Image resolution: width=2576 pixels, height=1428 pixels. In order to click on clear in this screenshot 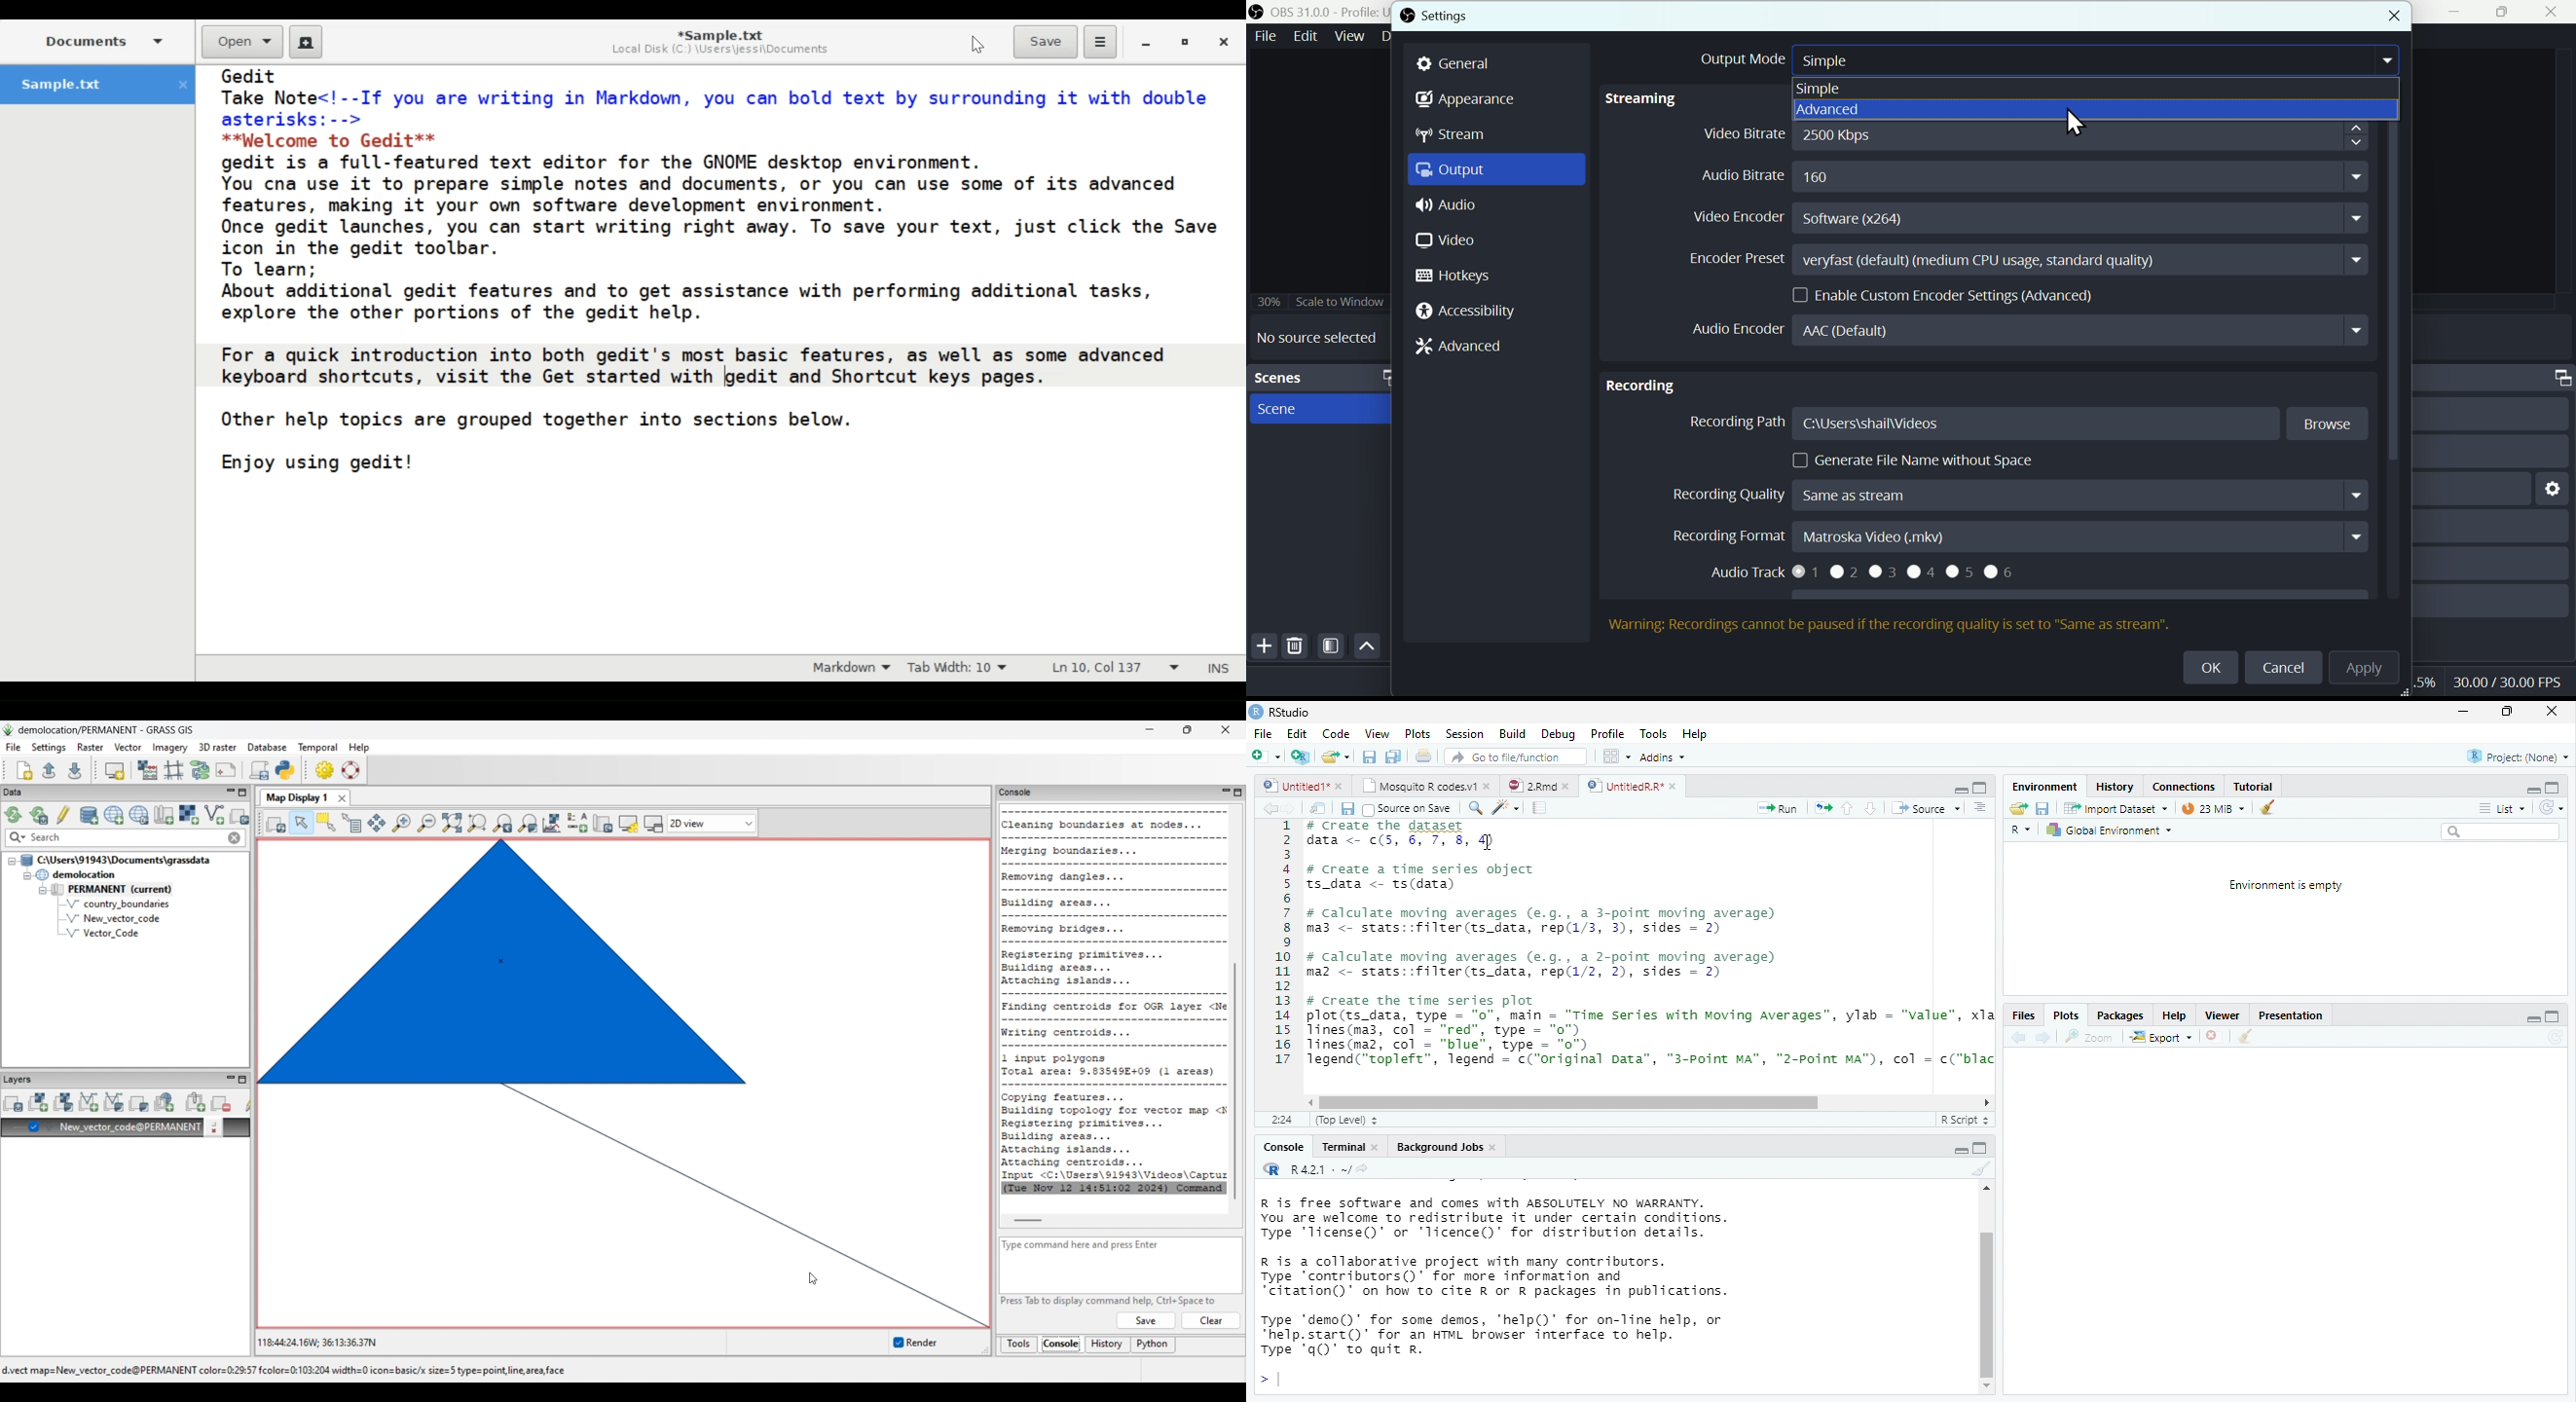, I will do `click(2244, 1038)`.